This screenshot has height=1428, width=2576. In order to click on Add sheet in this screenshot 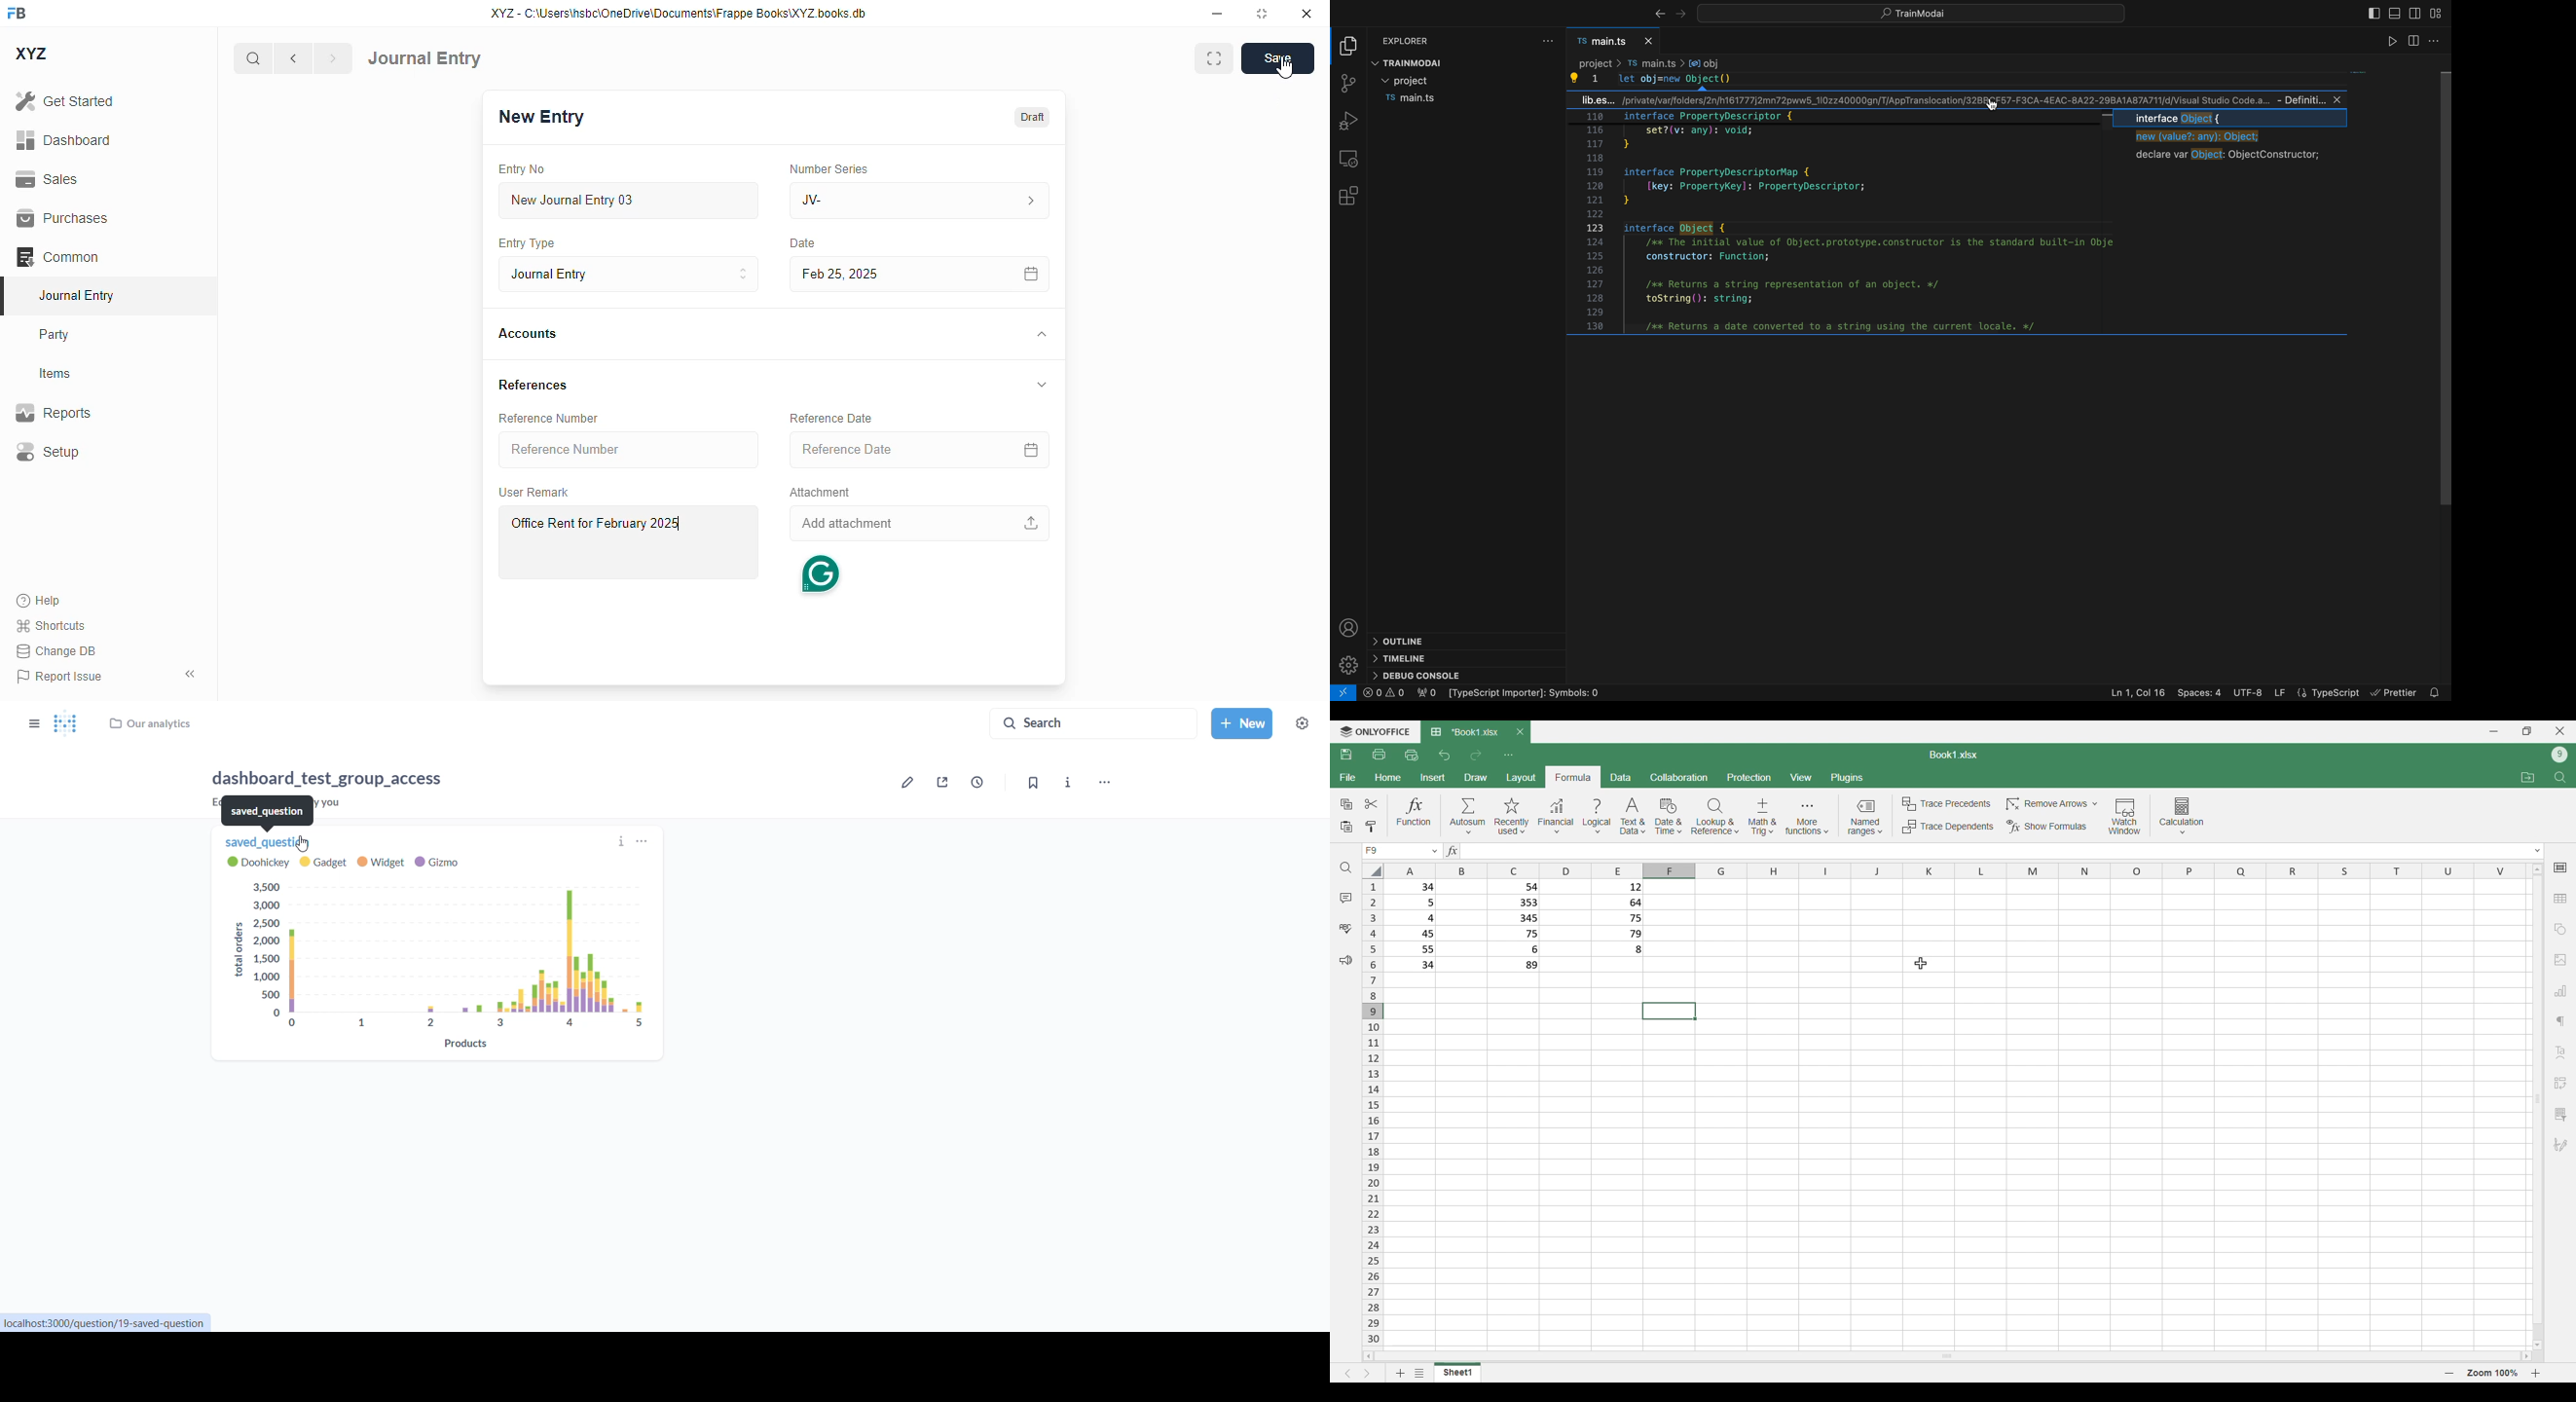, I will do `click(1401, 1373)`.